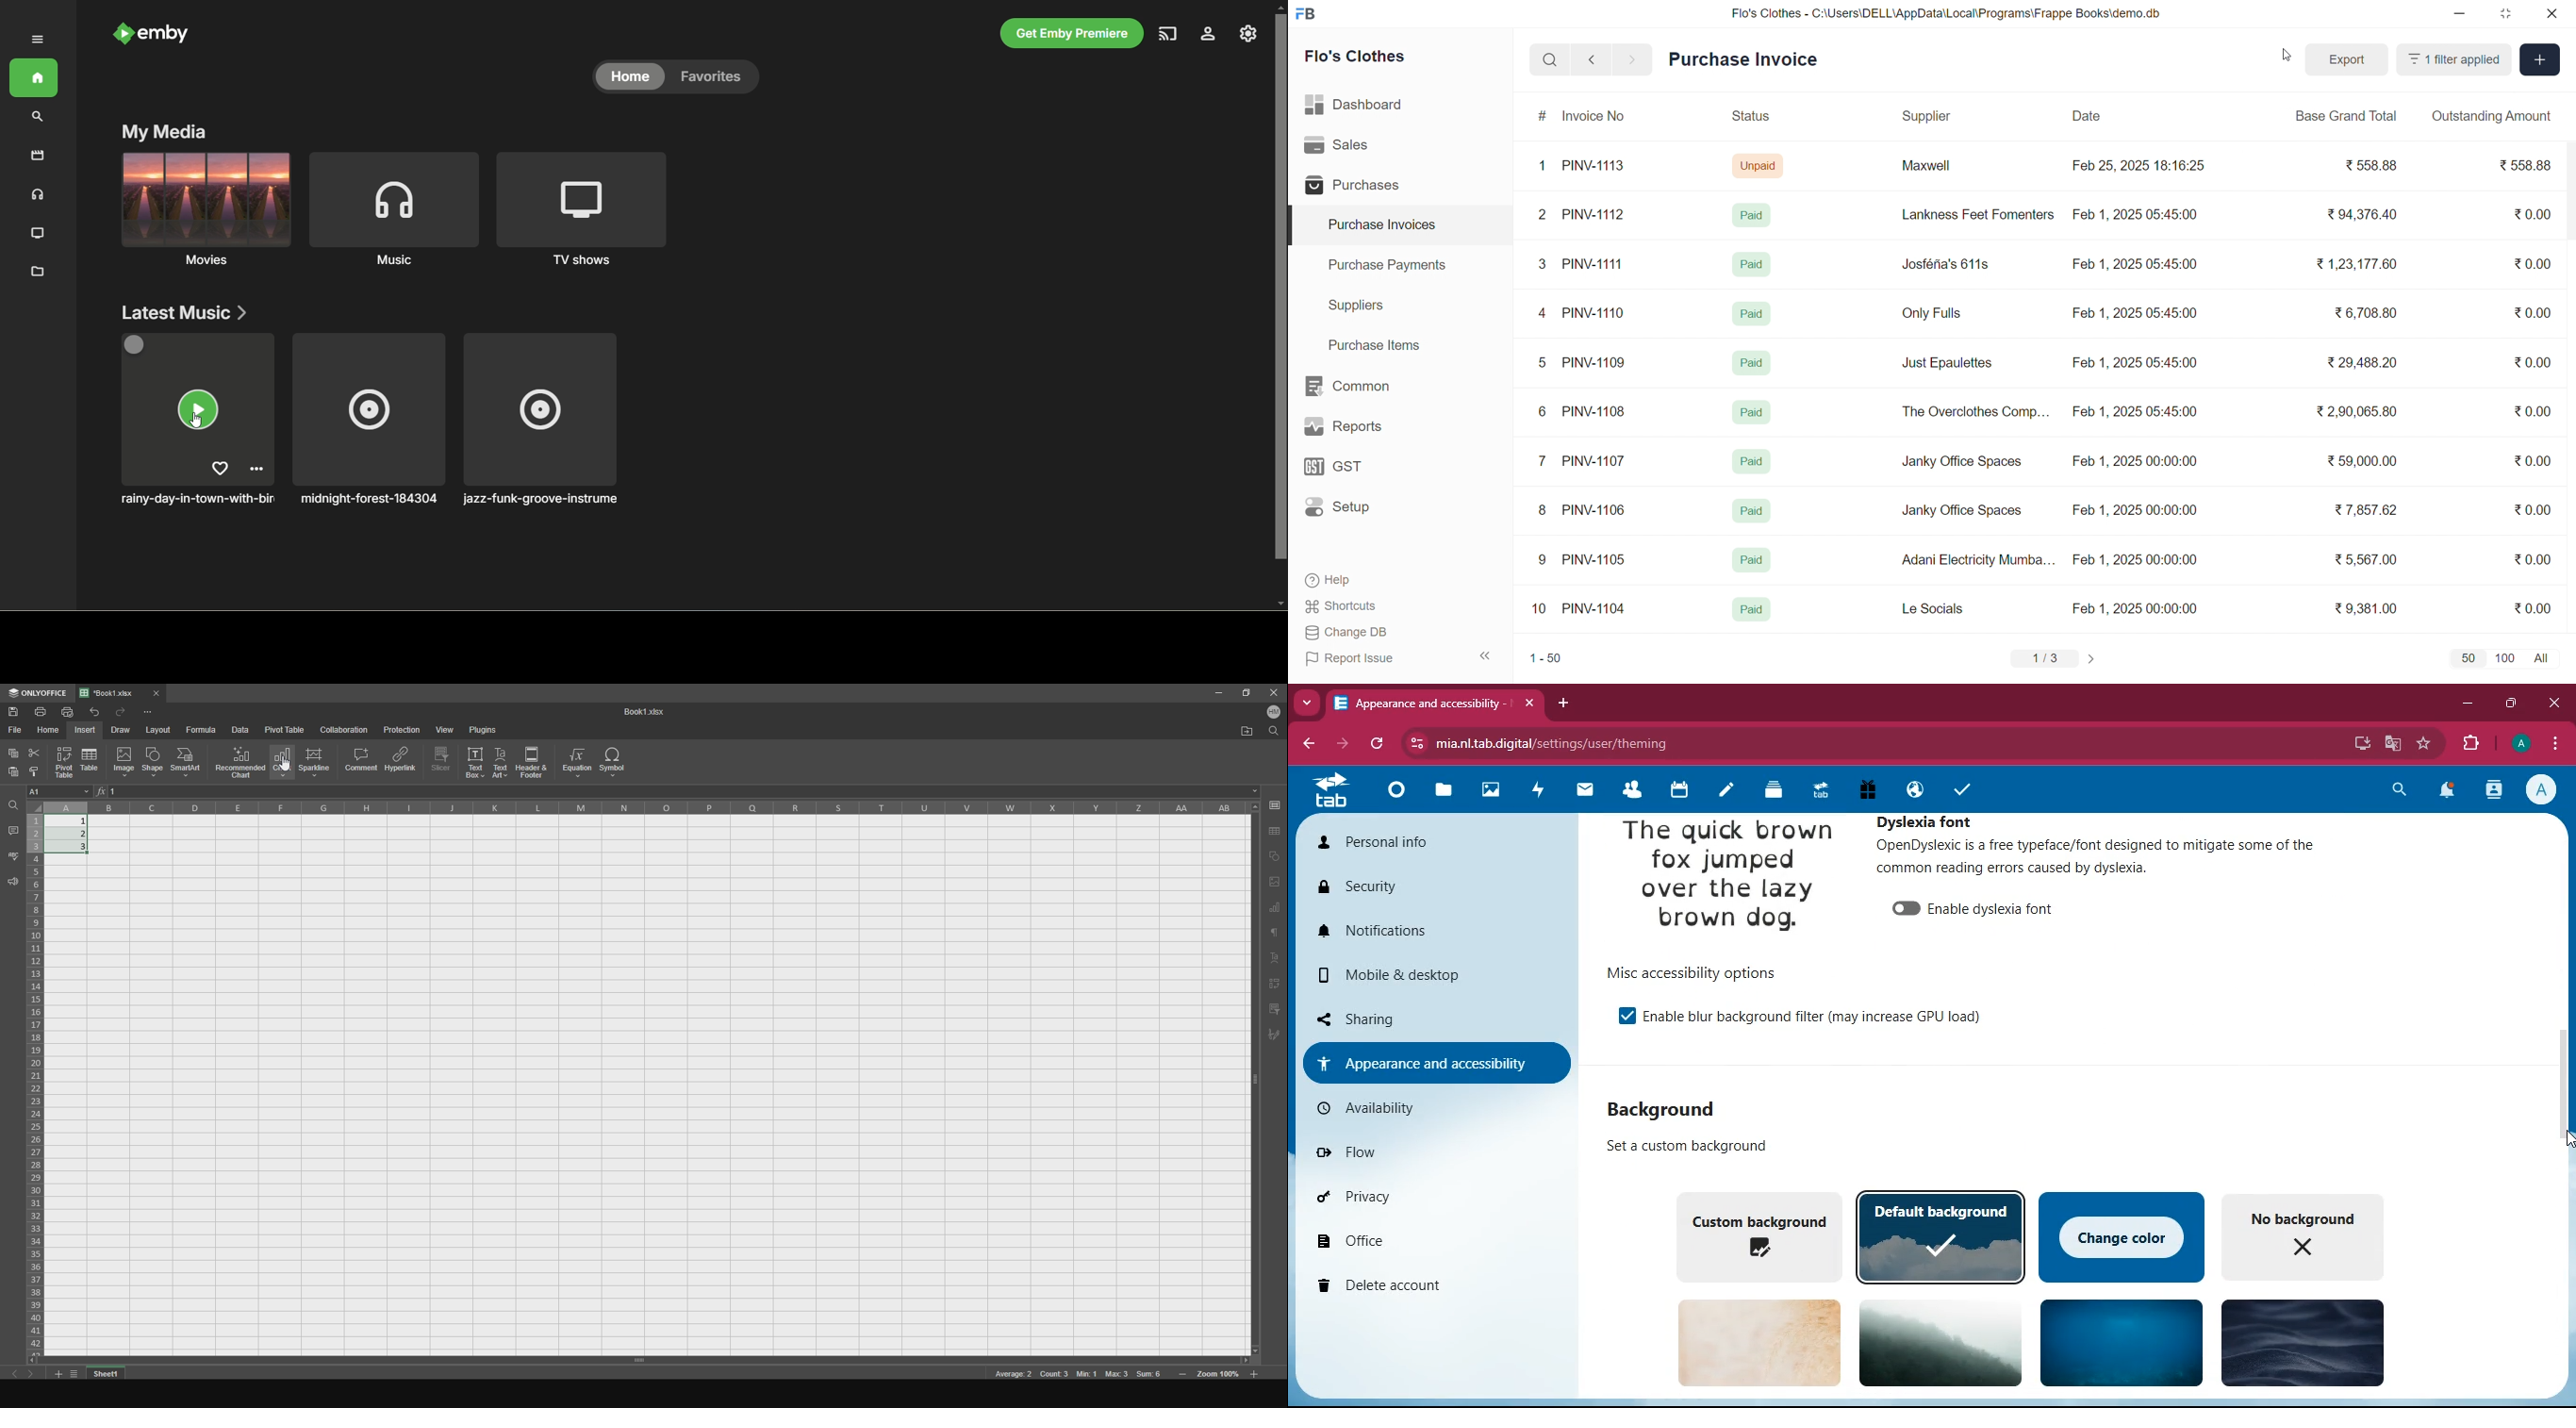  What do you see at coordinates (1255, 1089) in the screenshot?
I see `vertical slider` at bounding box center [1255, 1089].